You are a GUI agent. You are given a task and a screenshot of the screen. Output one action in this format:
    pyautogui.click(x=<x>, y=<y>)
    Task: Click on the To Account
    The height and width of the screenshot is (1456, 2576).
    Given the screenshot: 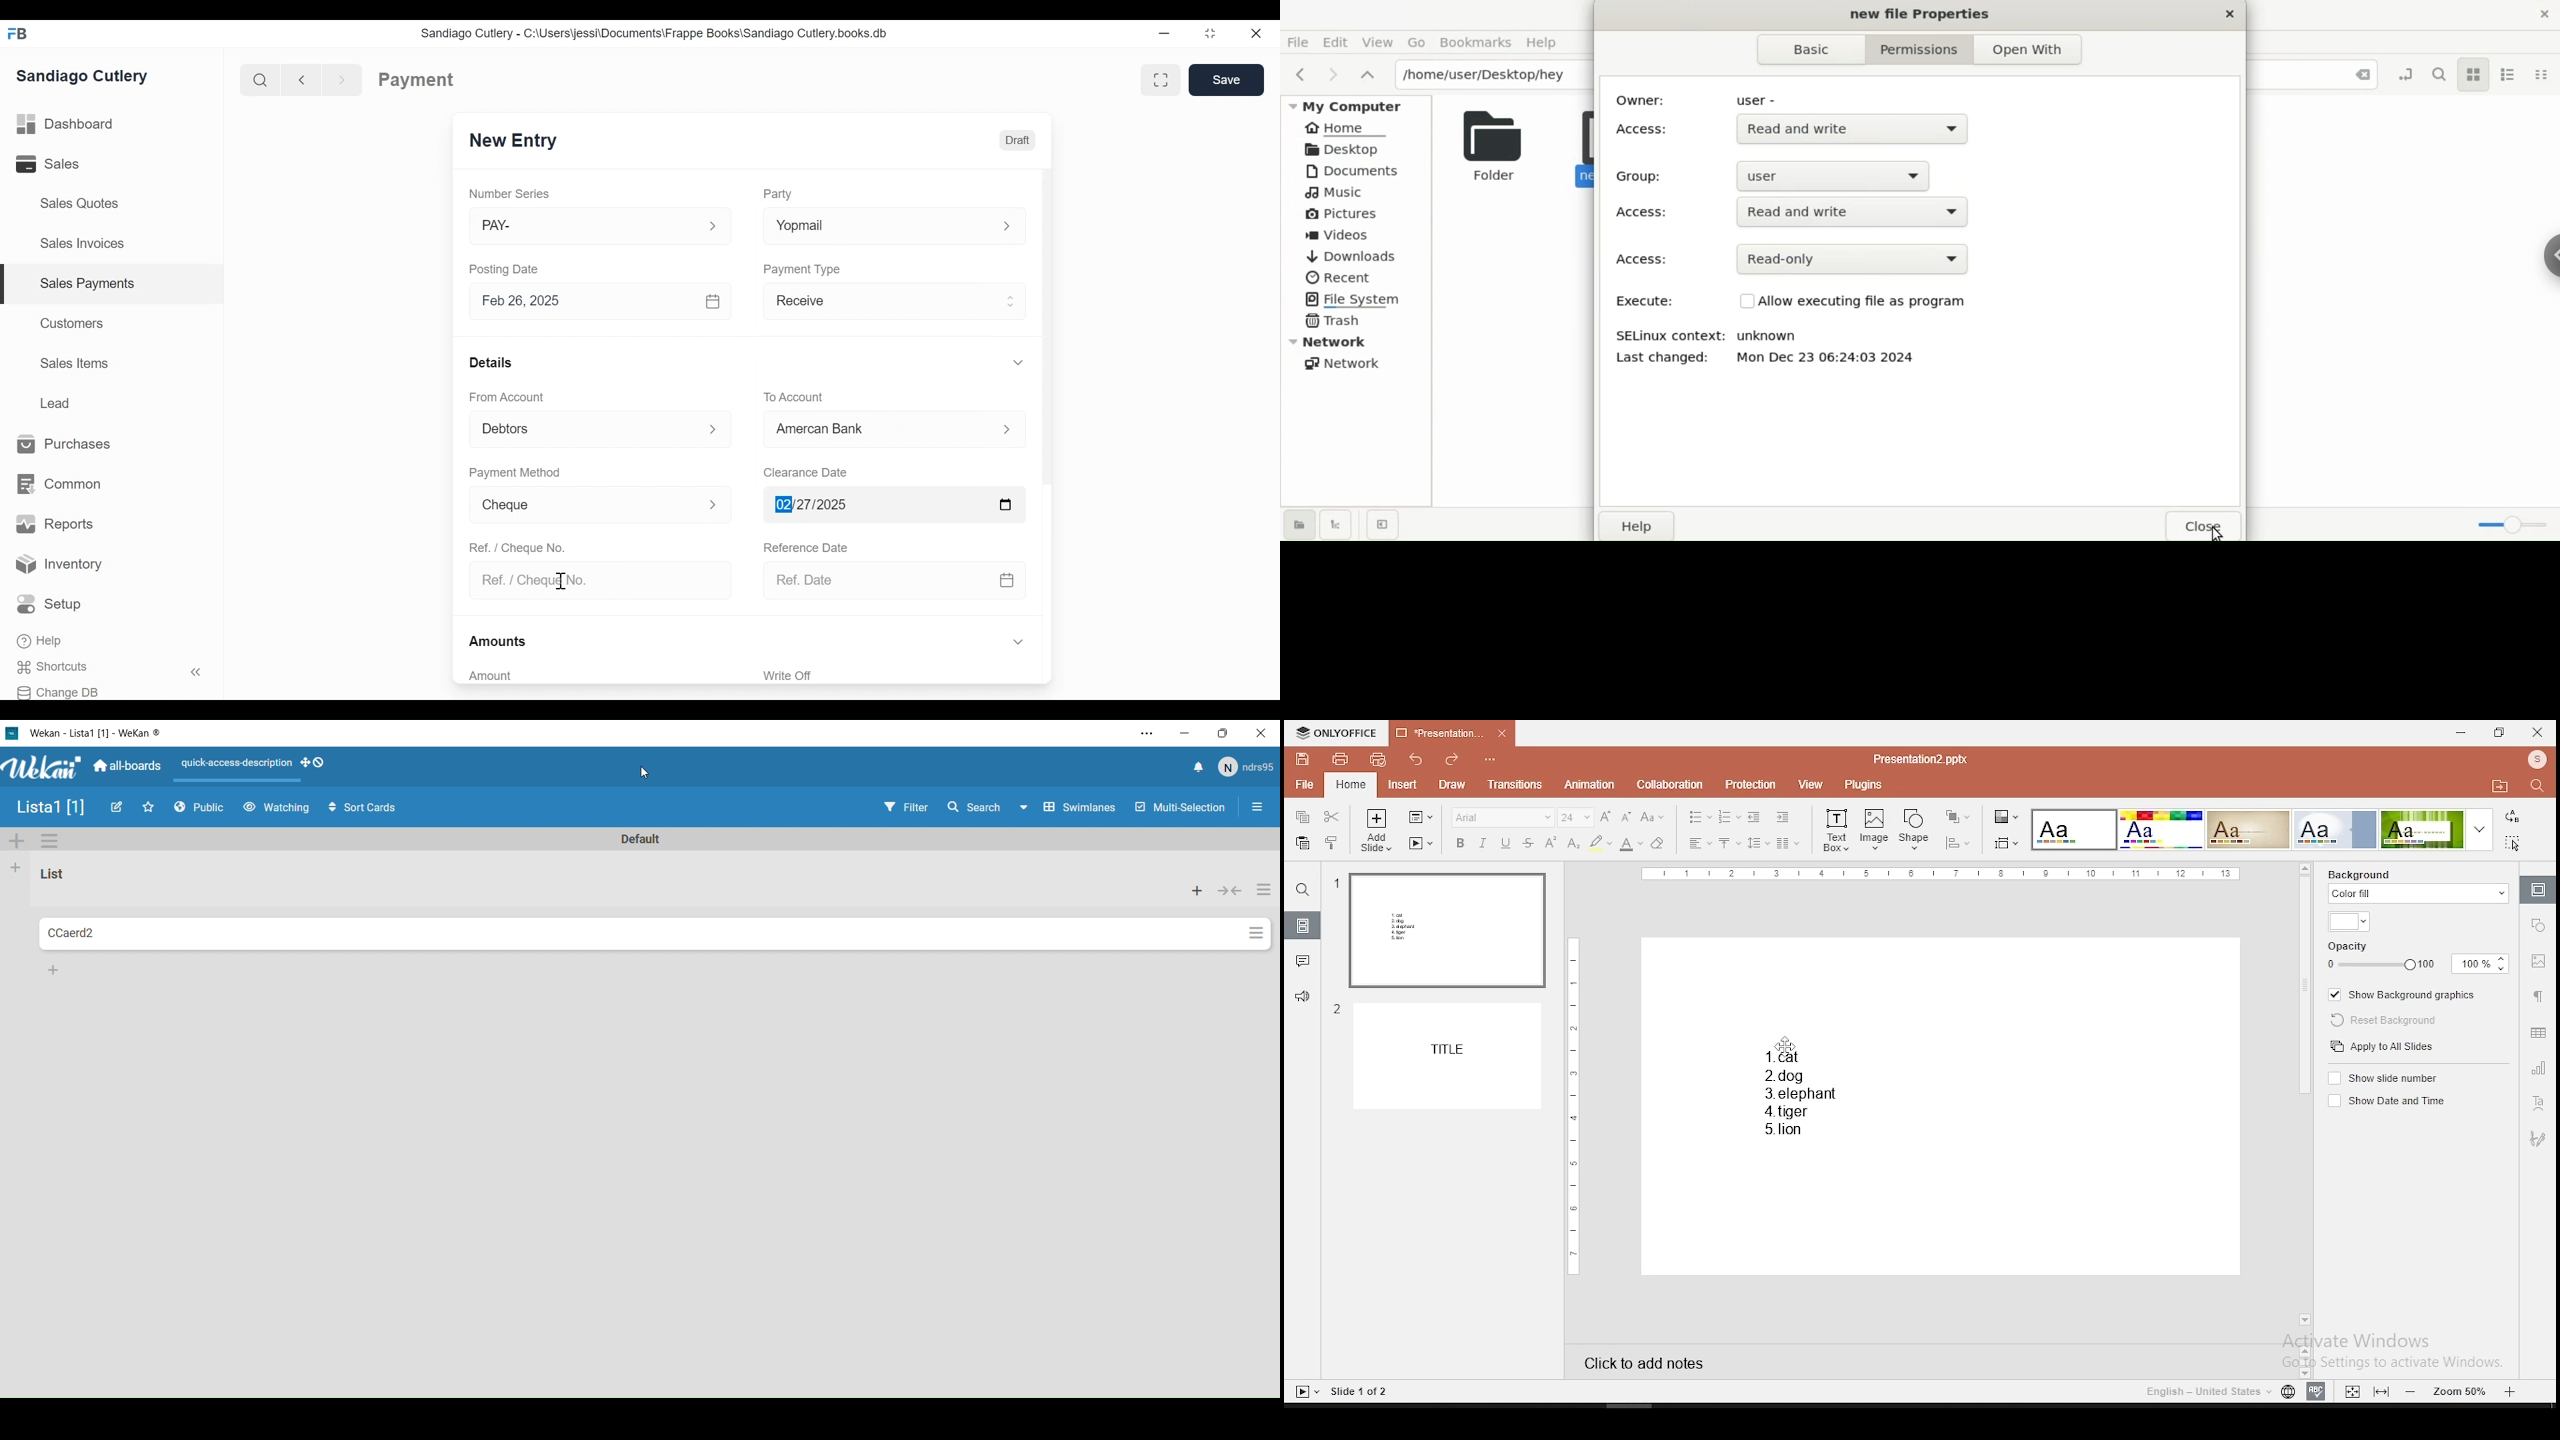 What is the action you would take?
    pyautogui.click(x=793, y=397)
    